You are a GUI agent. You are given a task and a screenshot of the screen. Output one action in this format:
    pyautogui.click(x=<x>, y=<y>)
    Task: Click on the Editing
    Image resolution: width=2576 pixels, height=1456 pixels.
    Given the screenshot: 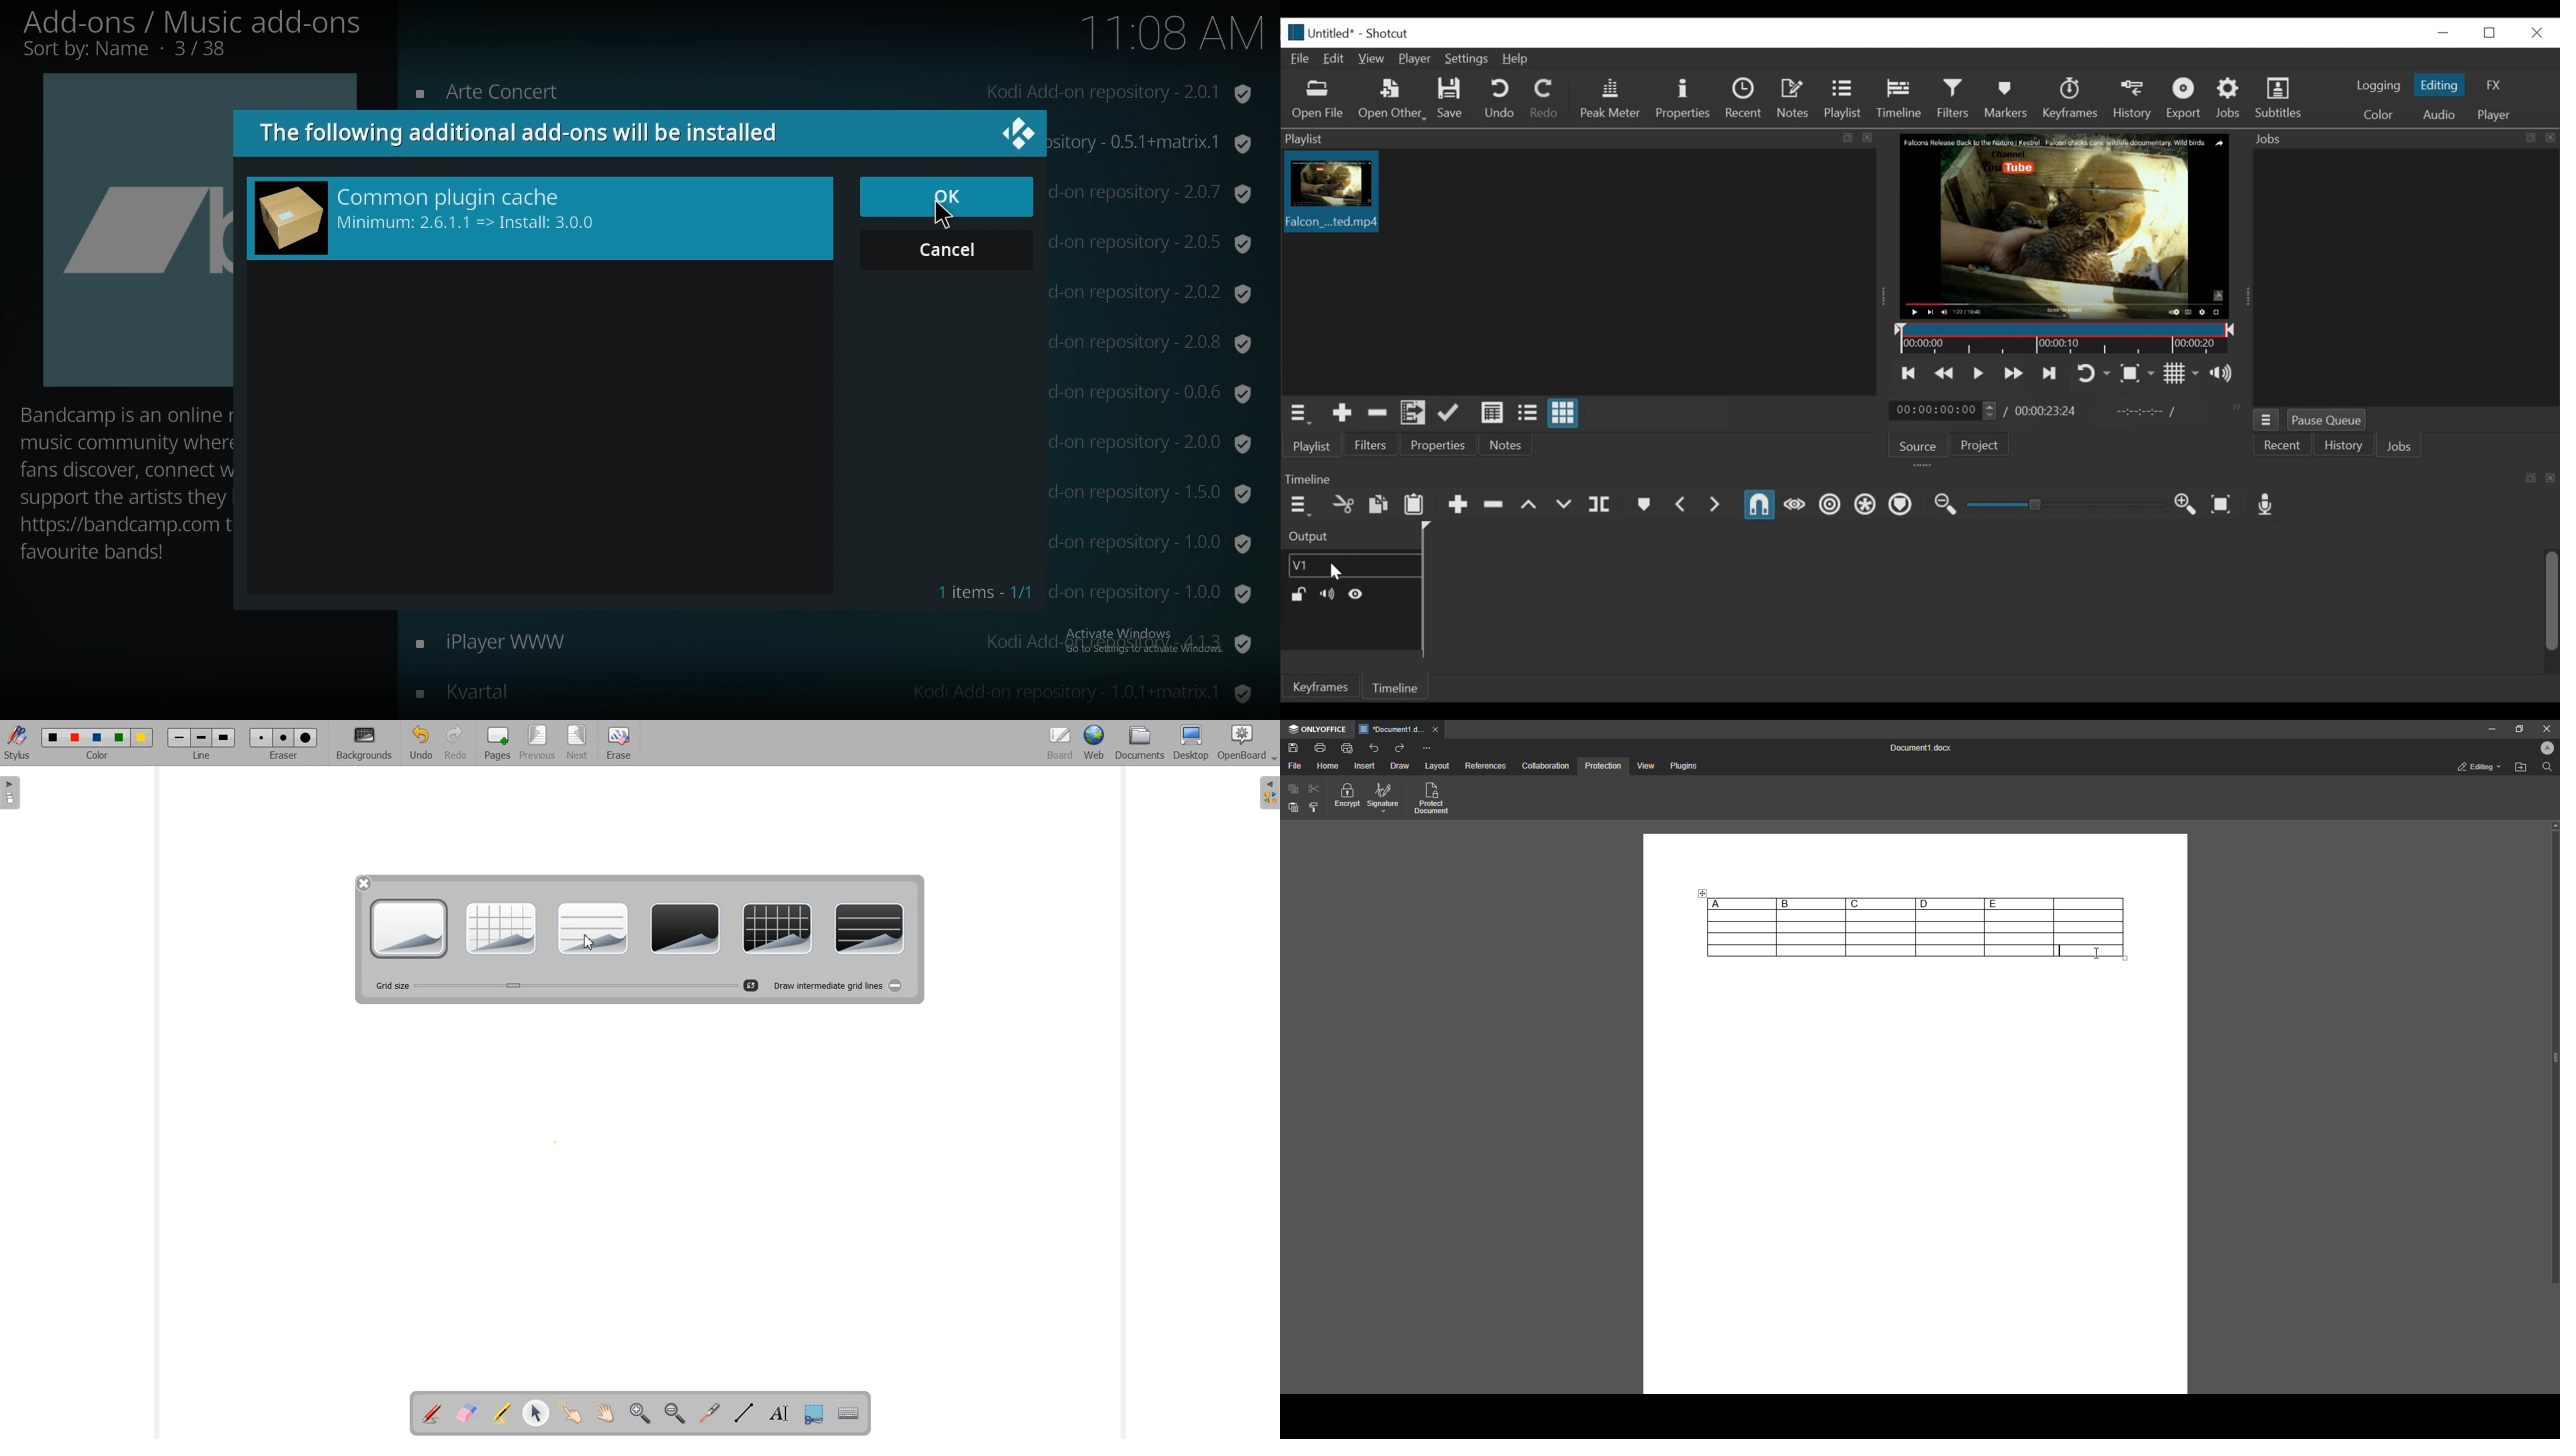 What is the action you would take?
    pyautogui.click(x=2438, y=85)
    